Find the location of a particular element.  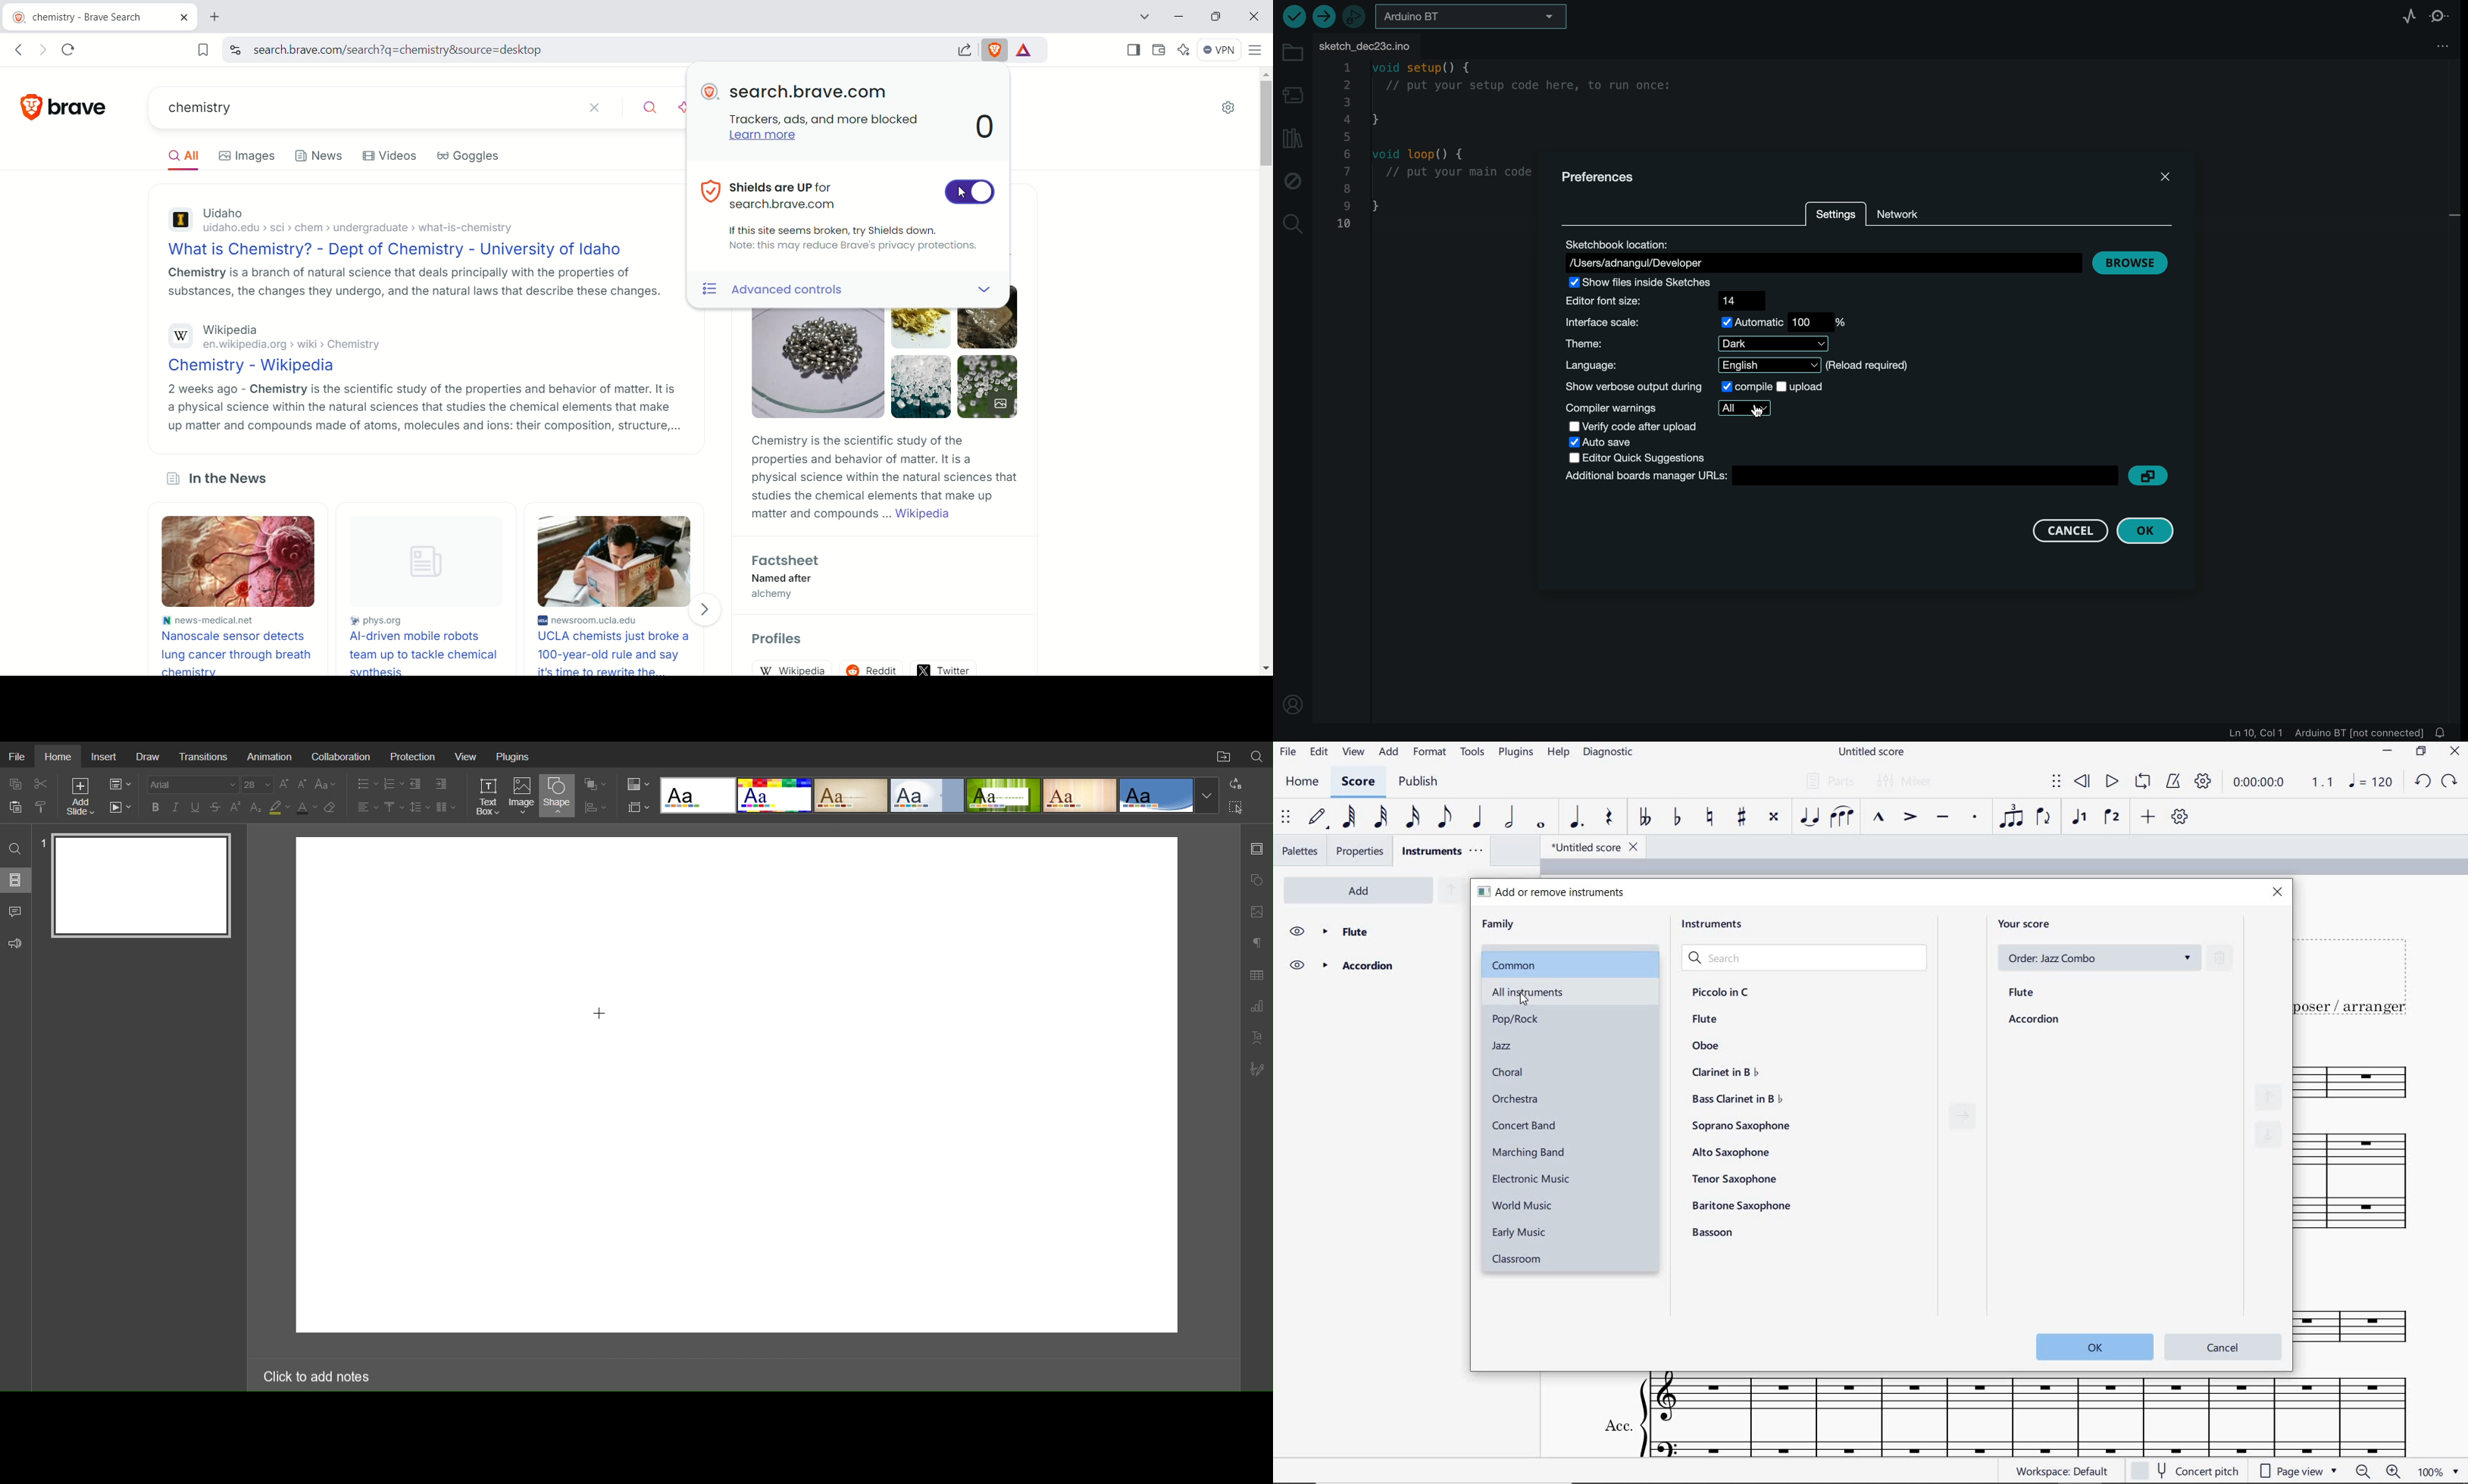

FILE is located at coordinates (1287, 751).